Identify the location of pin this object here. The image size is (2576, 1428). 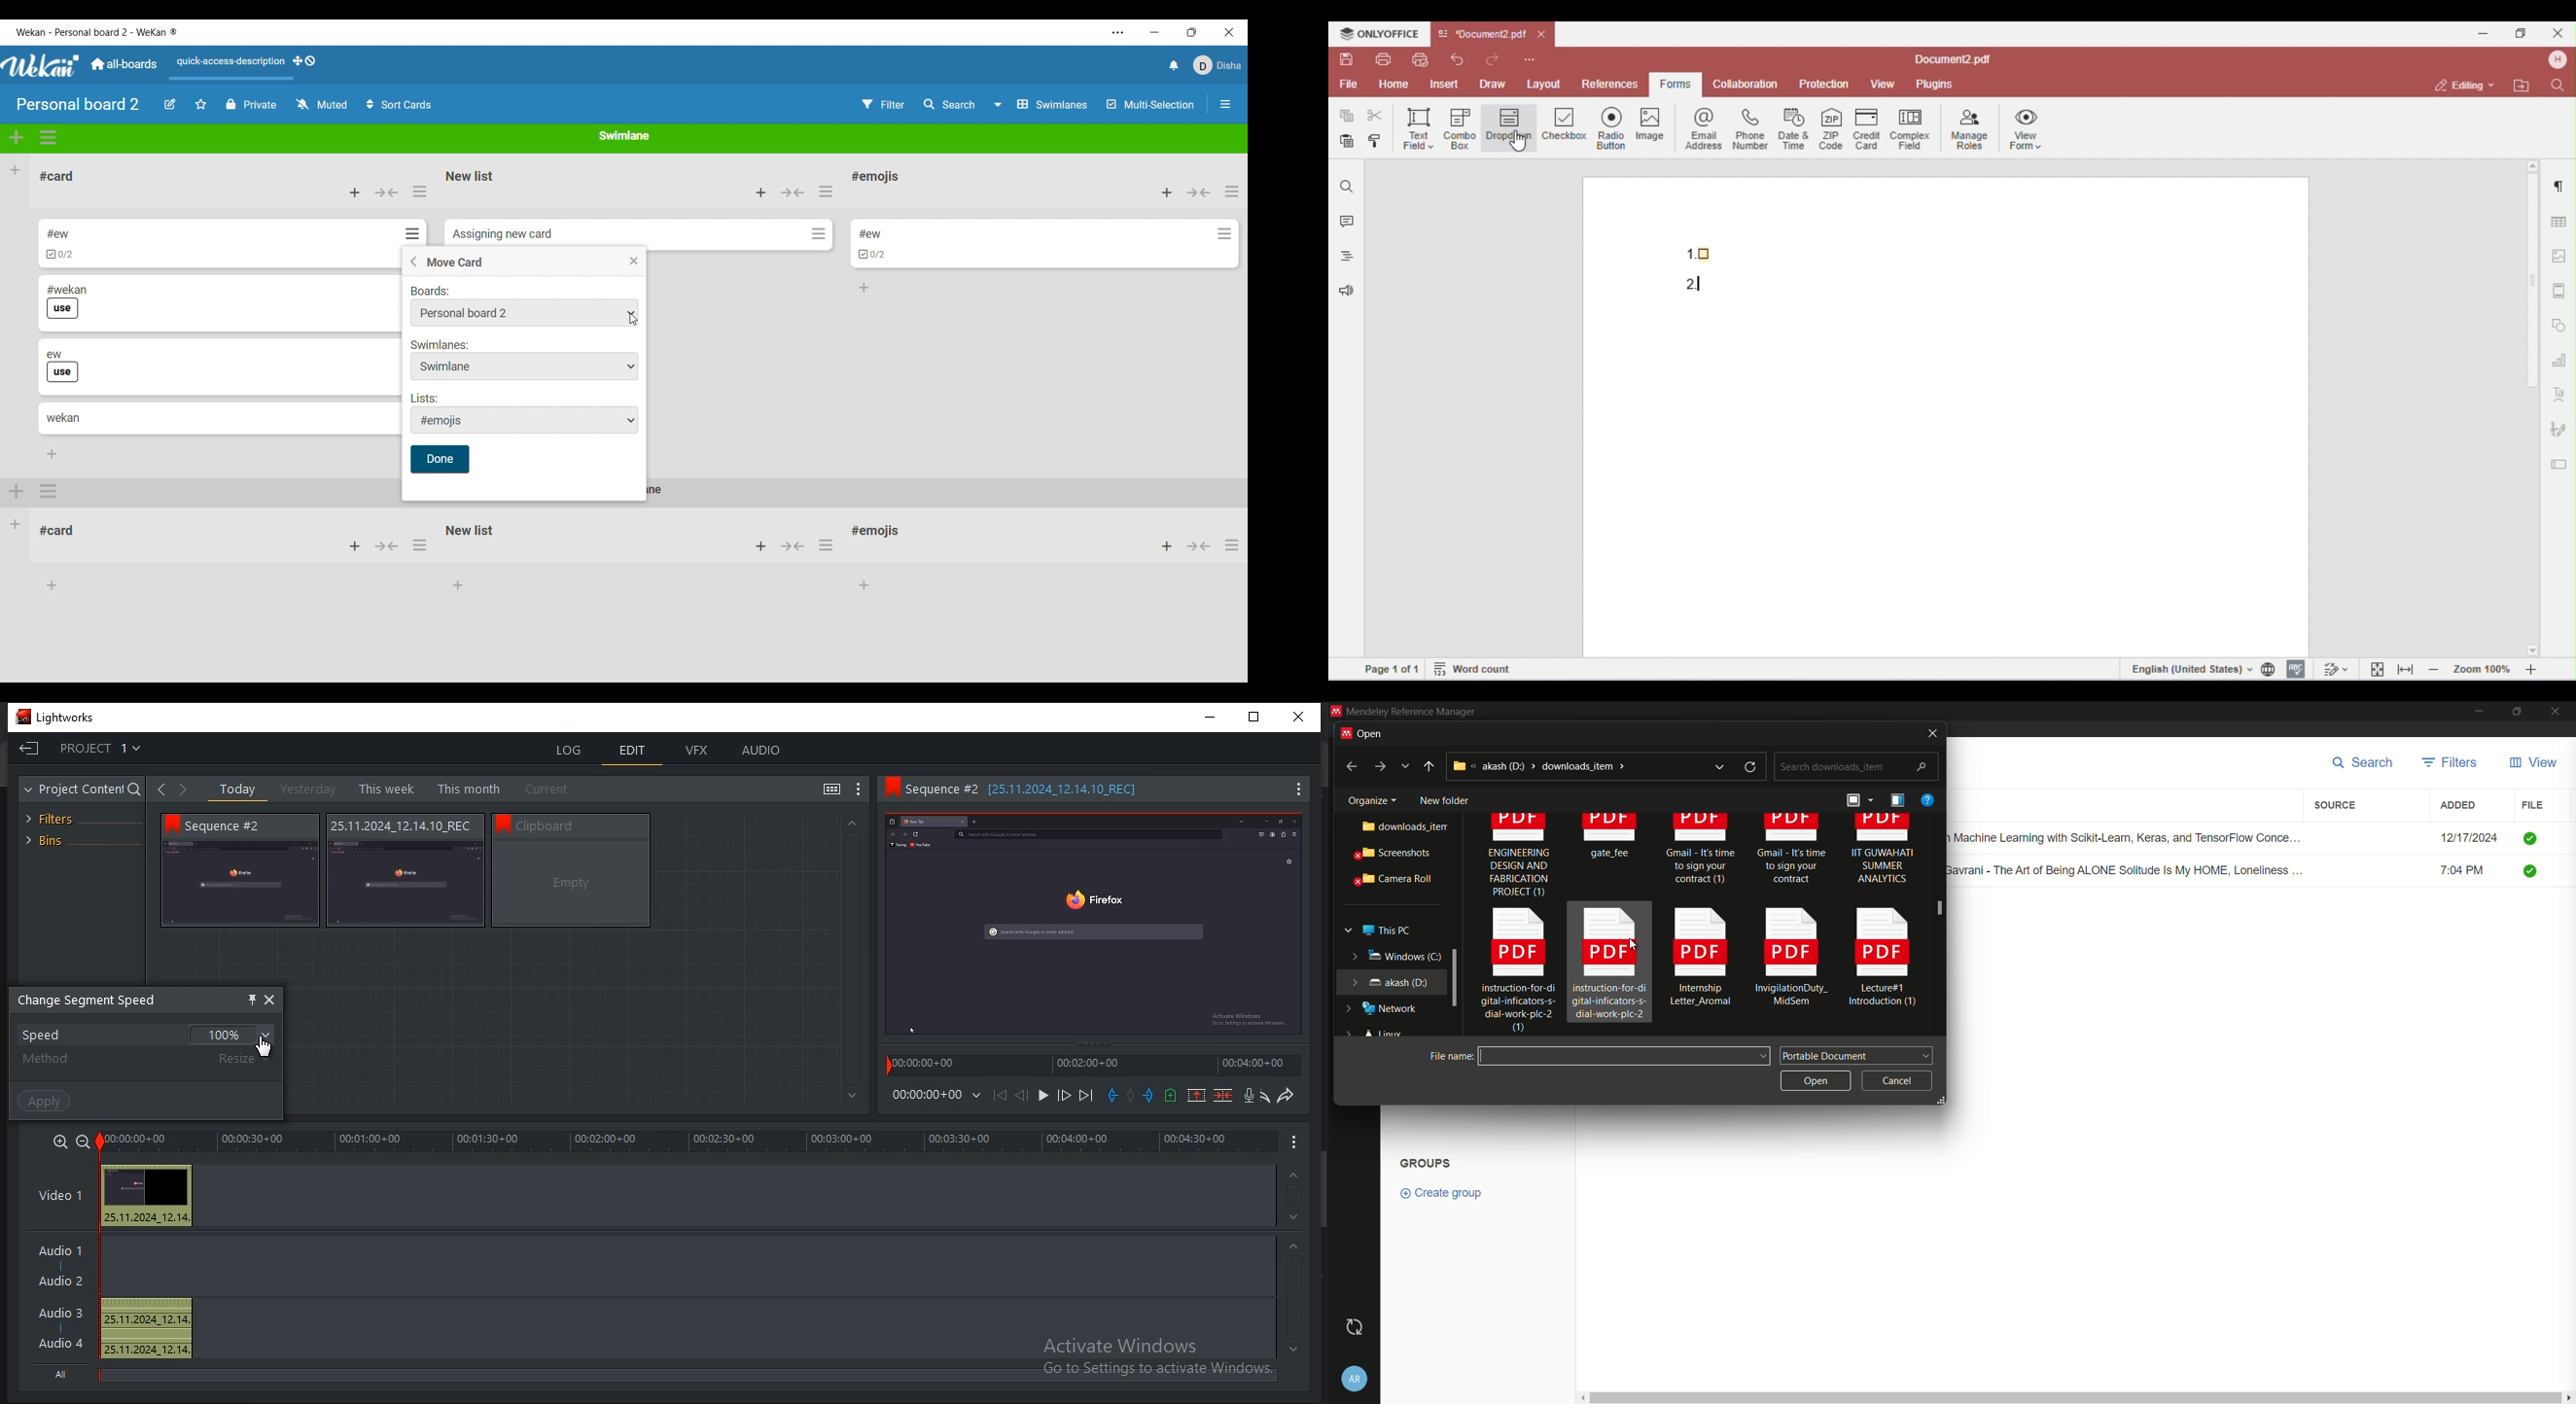
(253, 1000).